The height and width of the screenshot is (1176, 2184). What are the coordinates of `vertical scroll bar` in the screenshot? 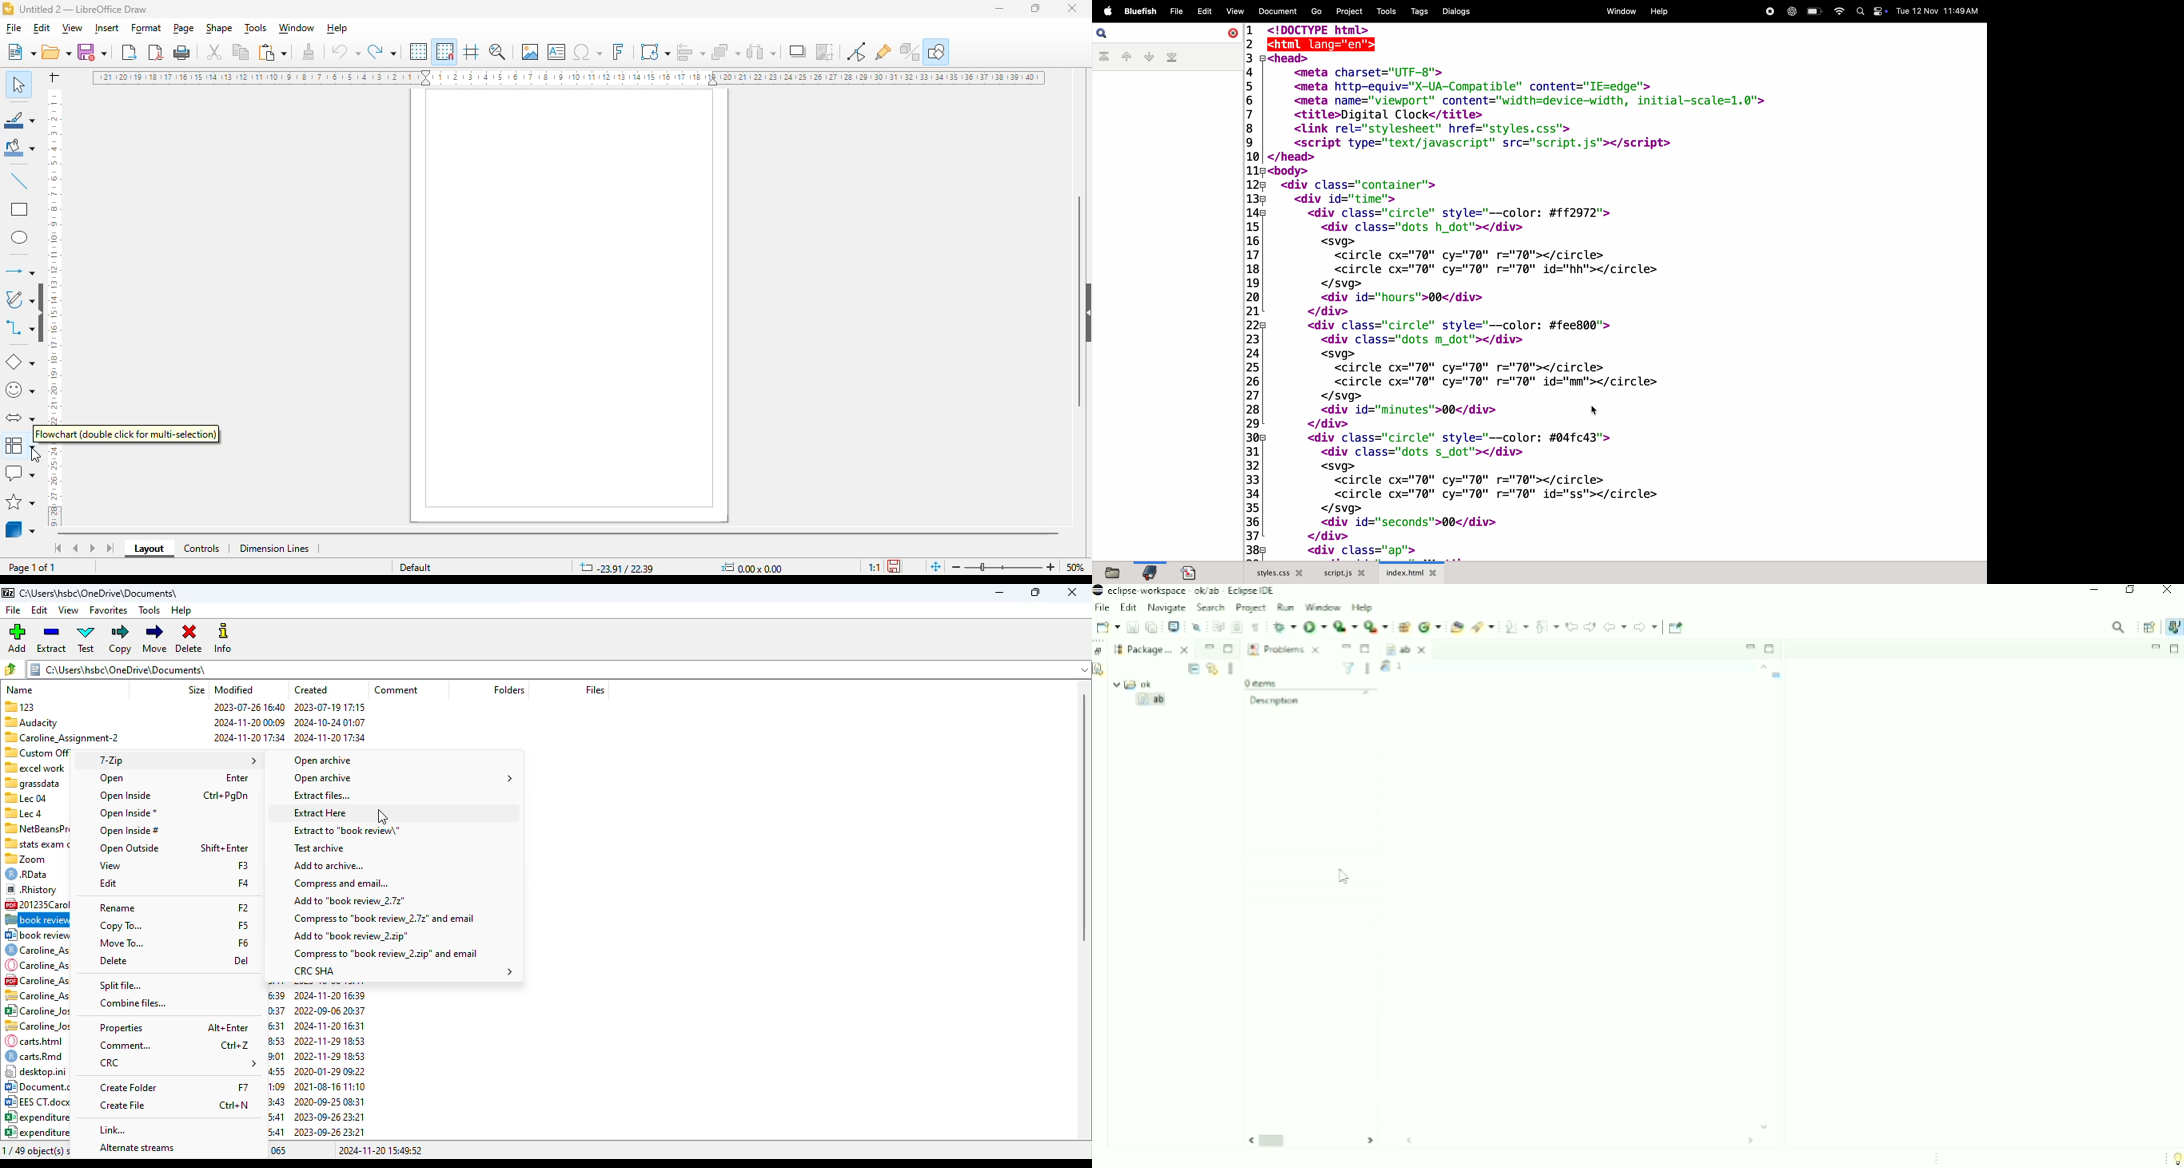 It's located at (1077, 302).